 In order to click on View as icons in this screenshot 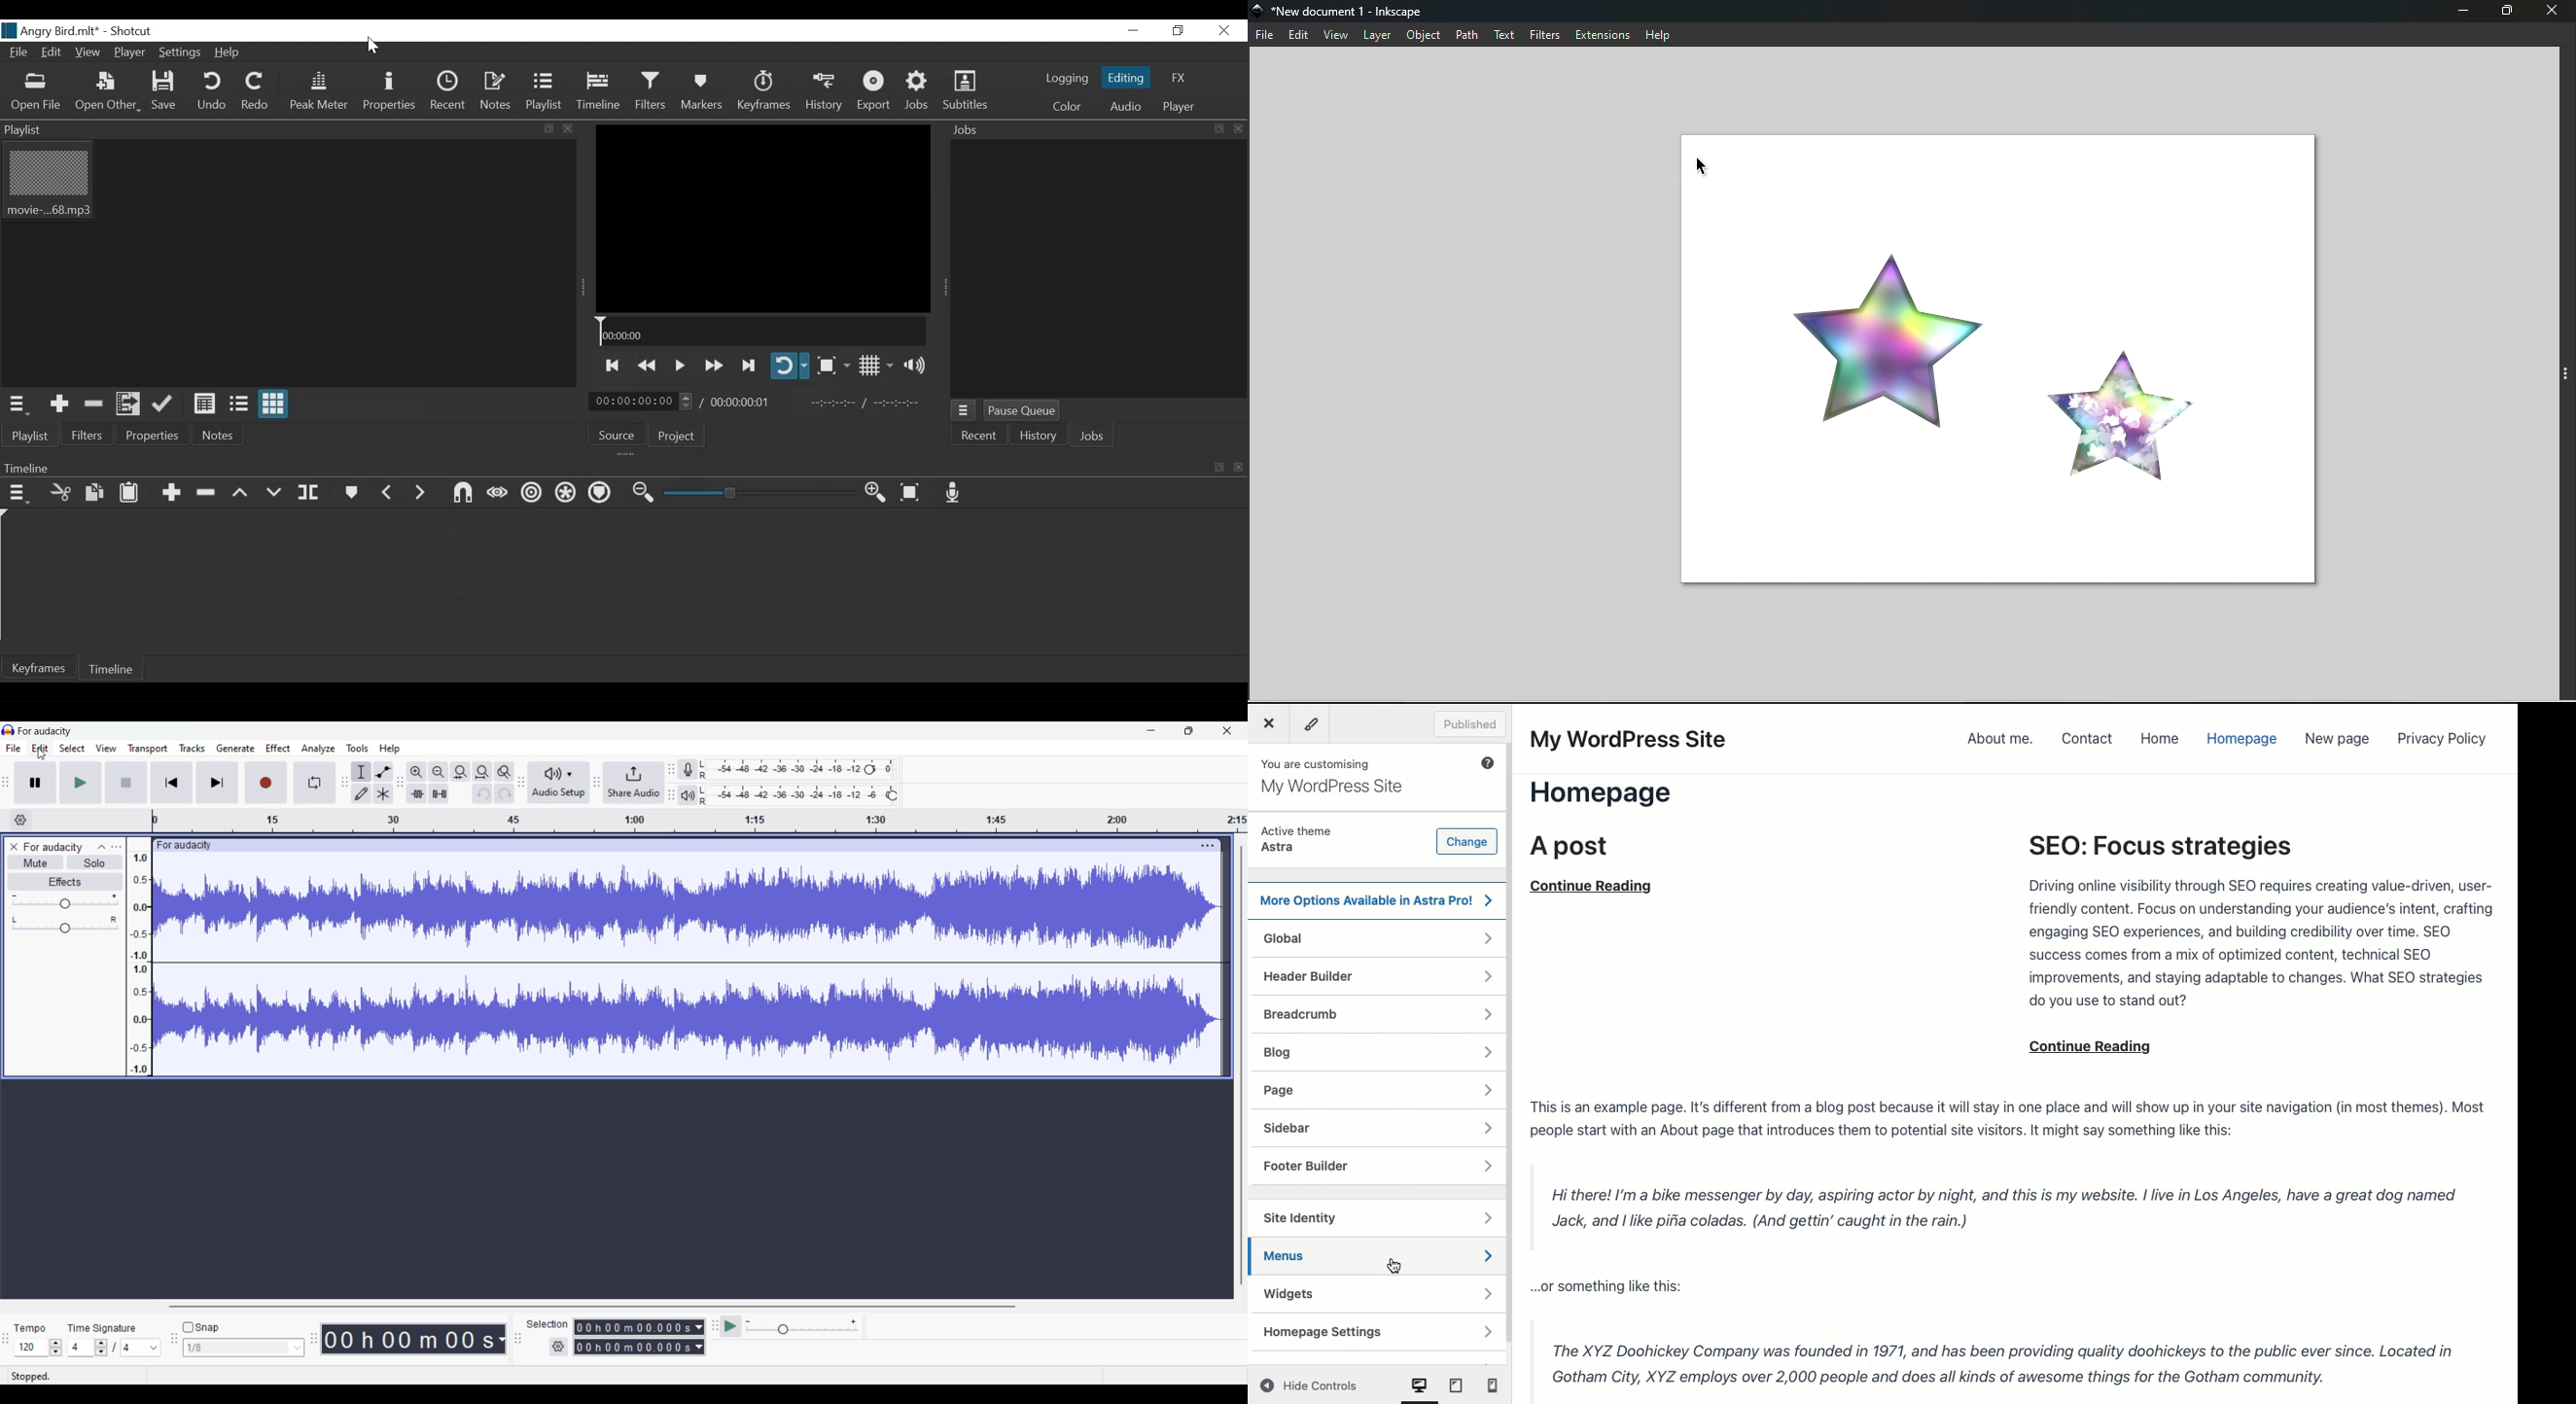, I will do `click(272, 404)`.